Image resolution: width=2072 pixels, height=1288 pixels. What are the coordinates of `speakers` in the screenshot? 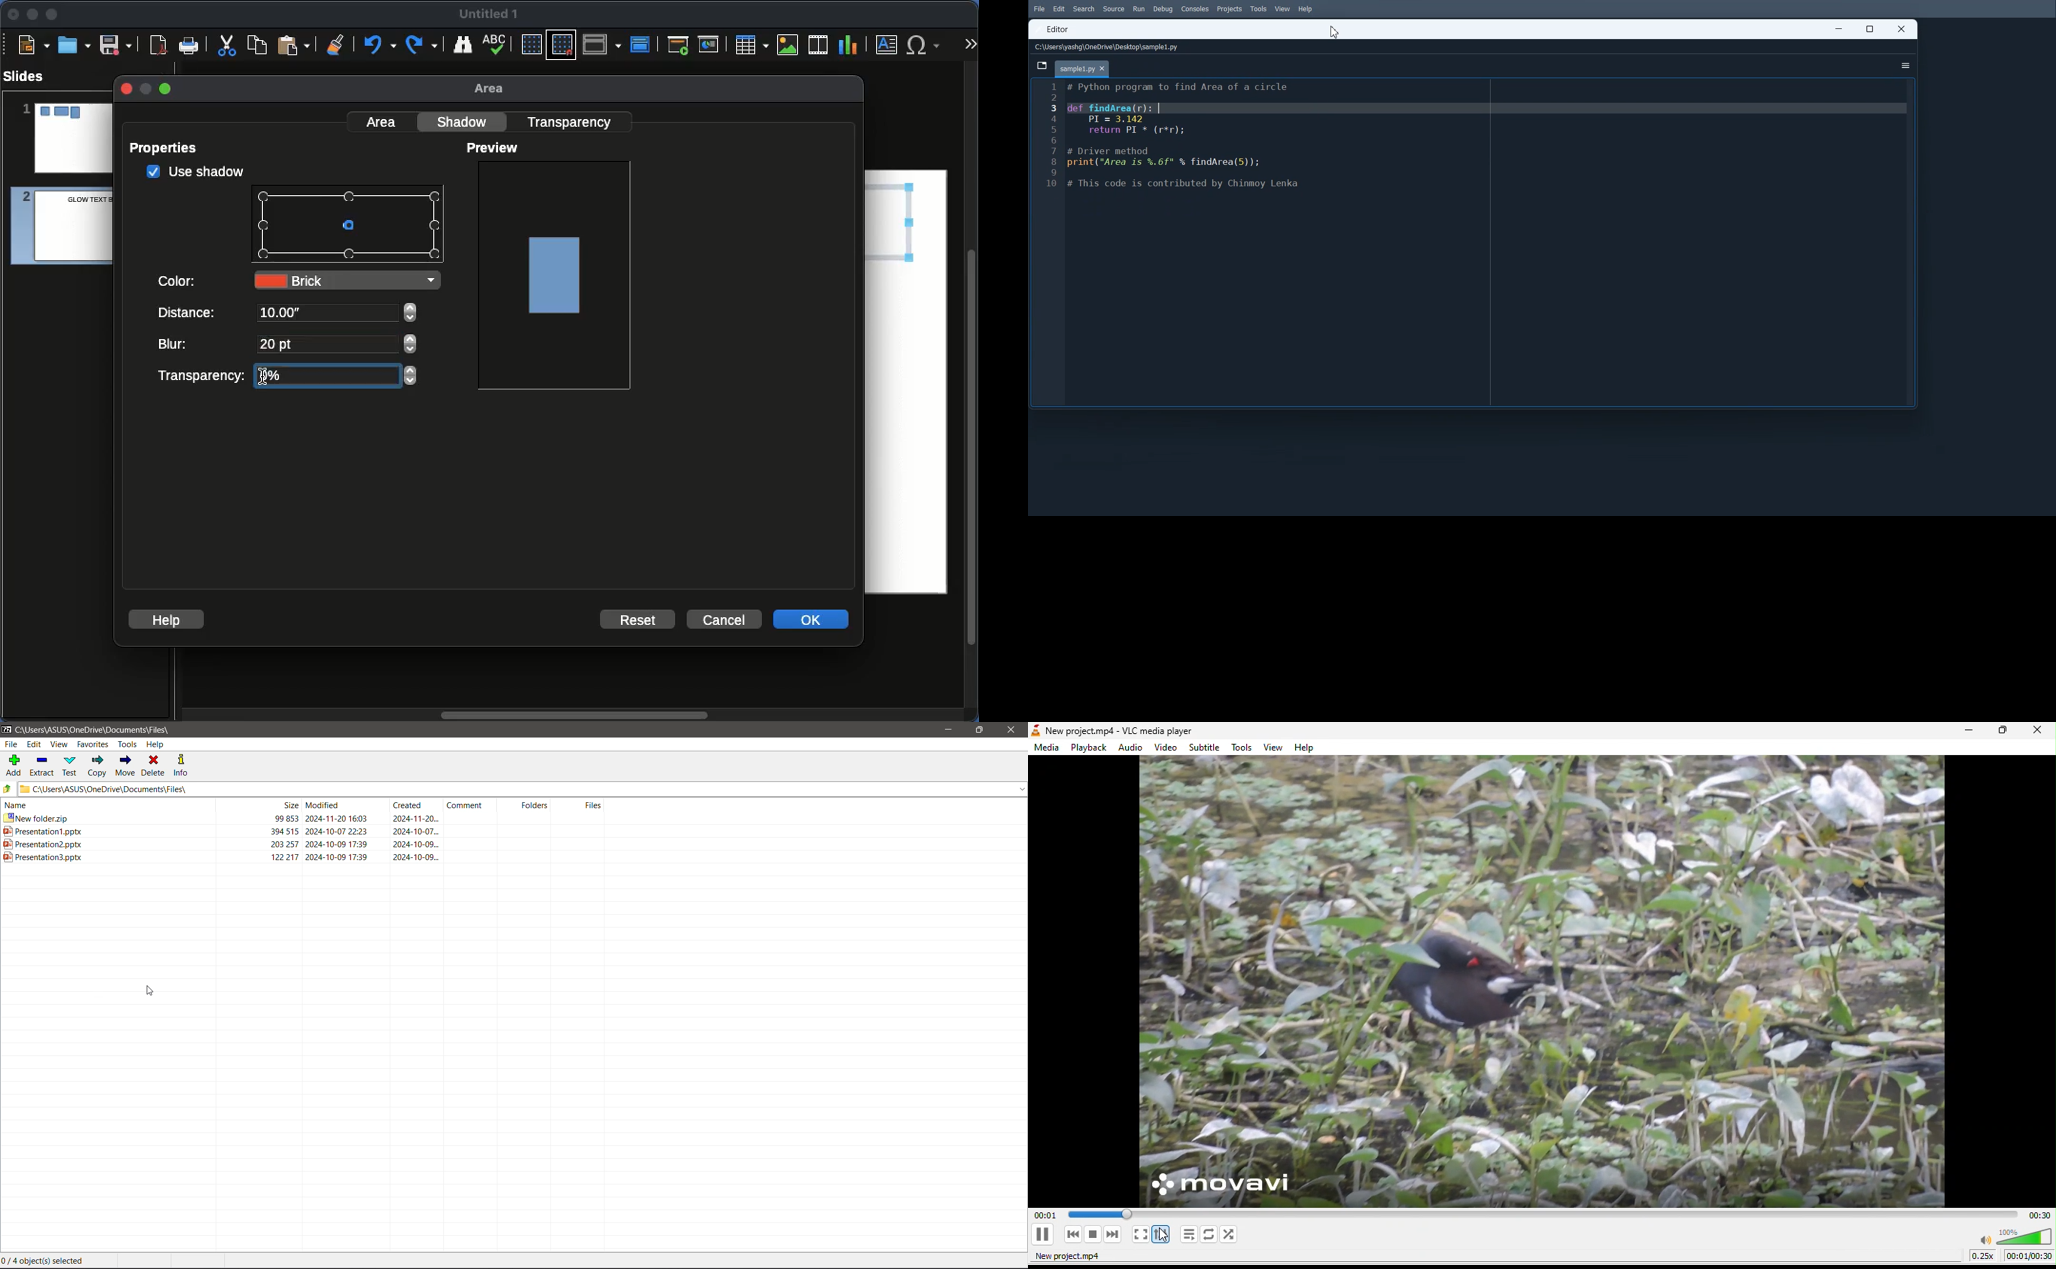 It's located at (2015, 1237).